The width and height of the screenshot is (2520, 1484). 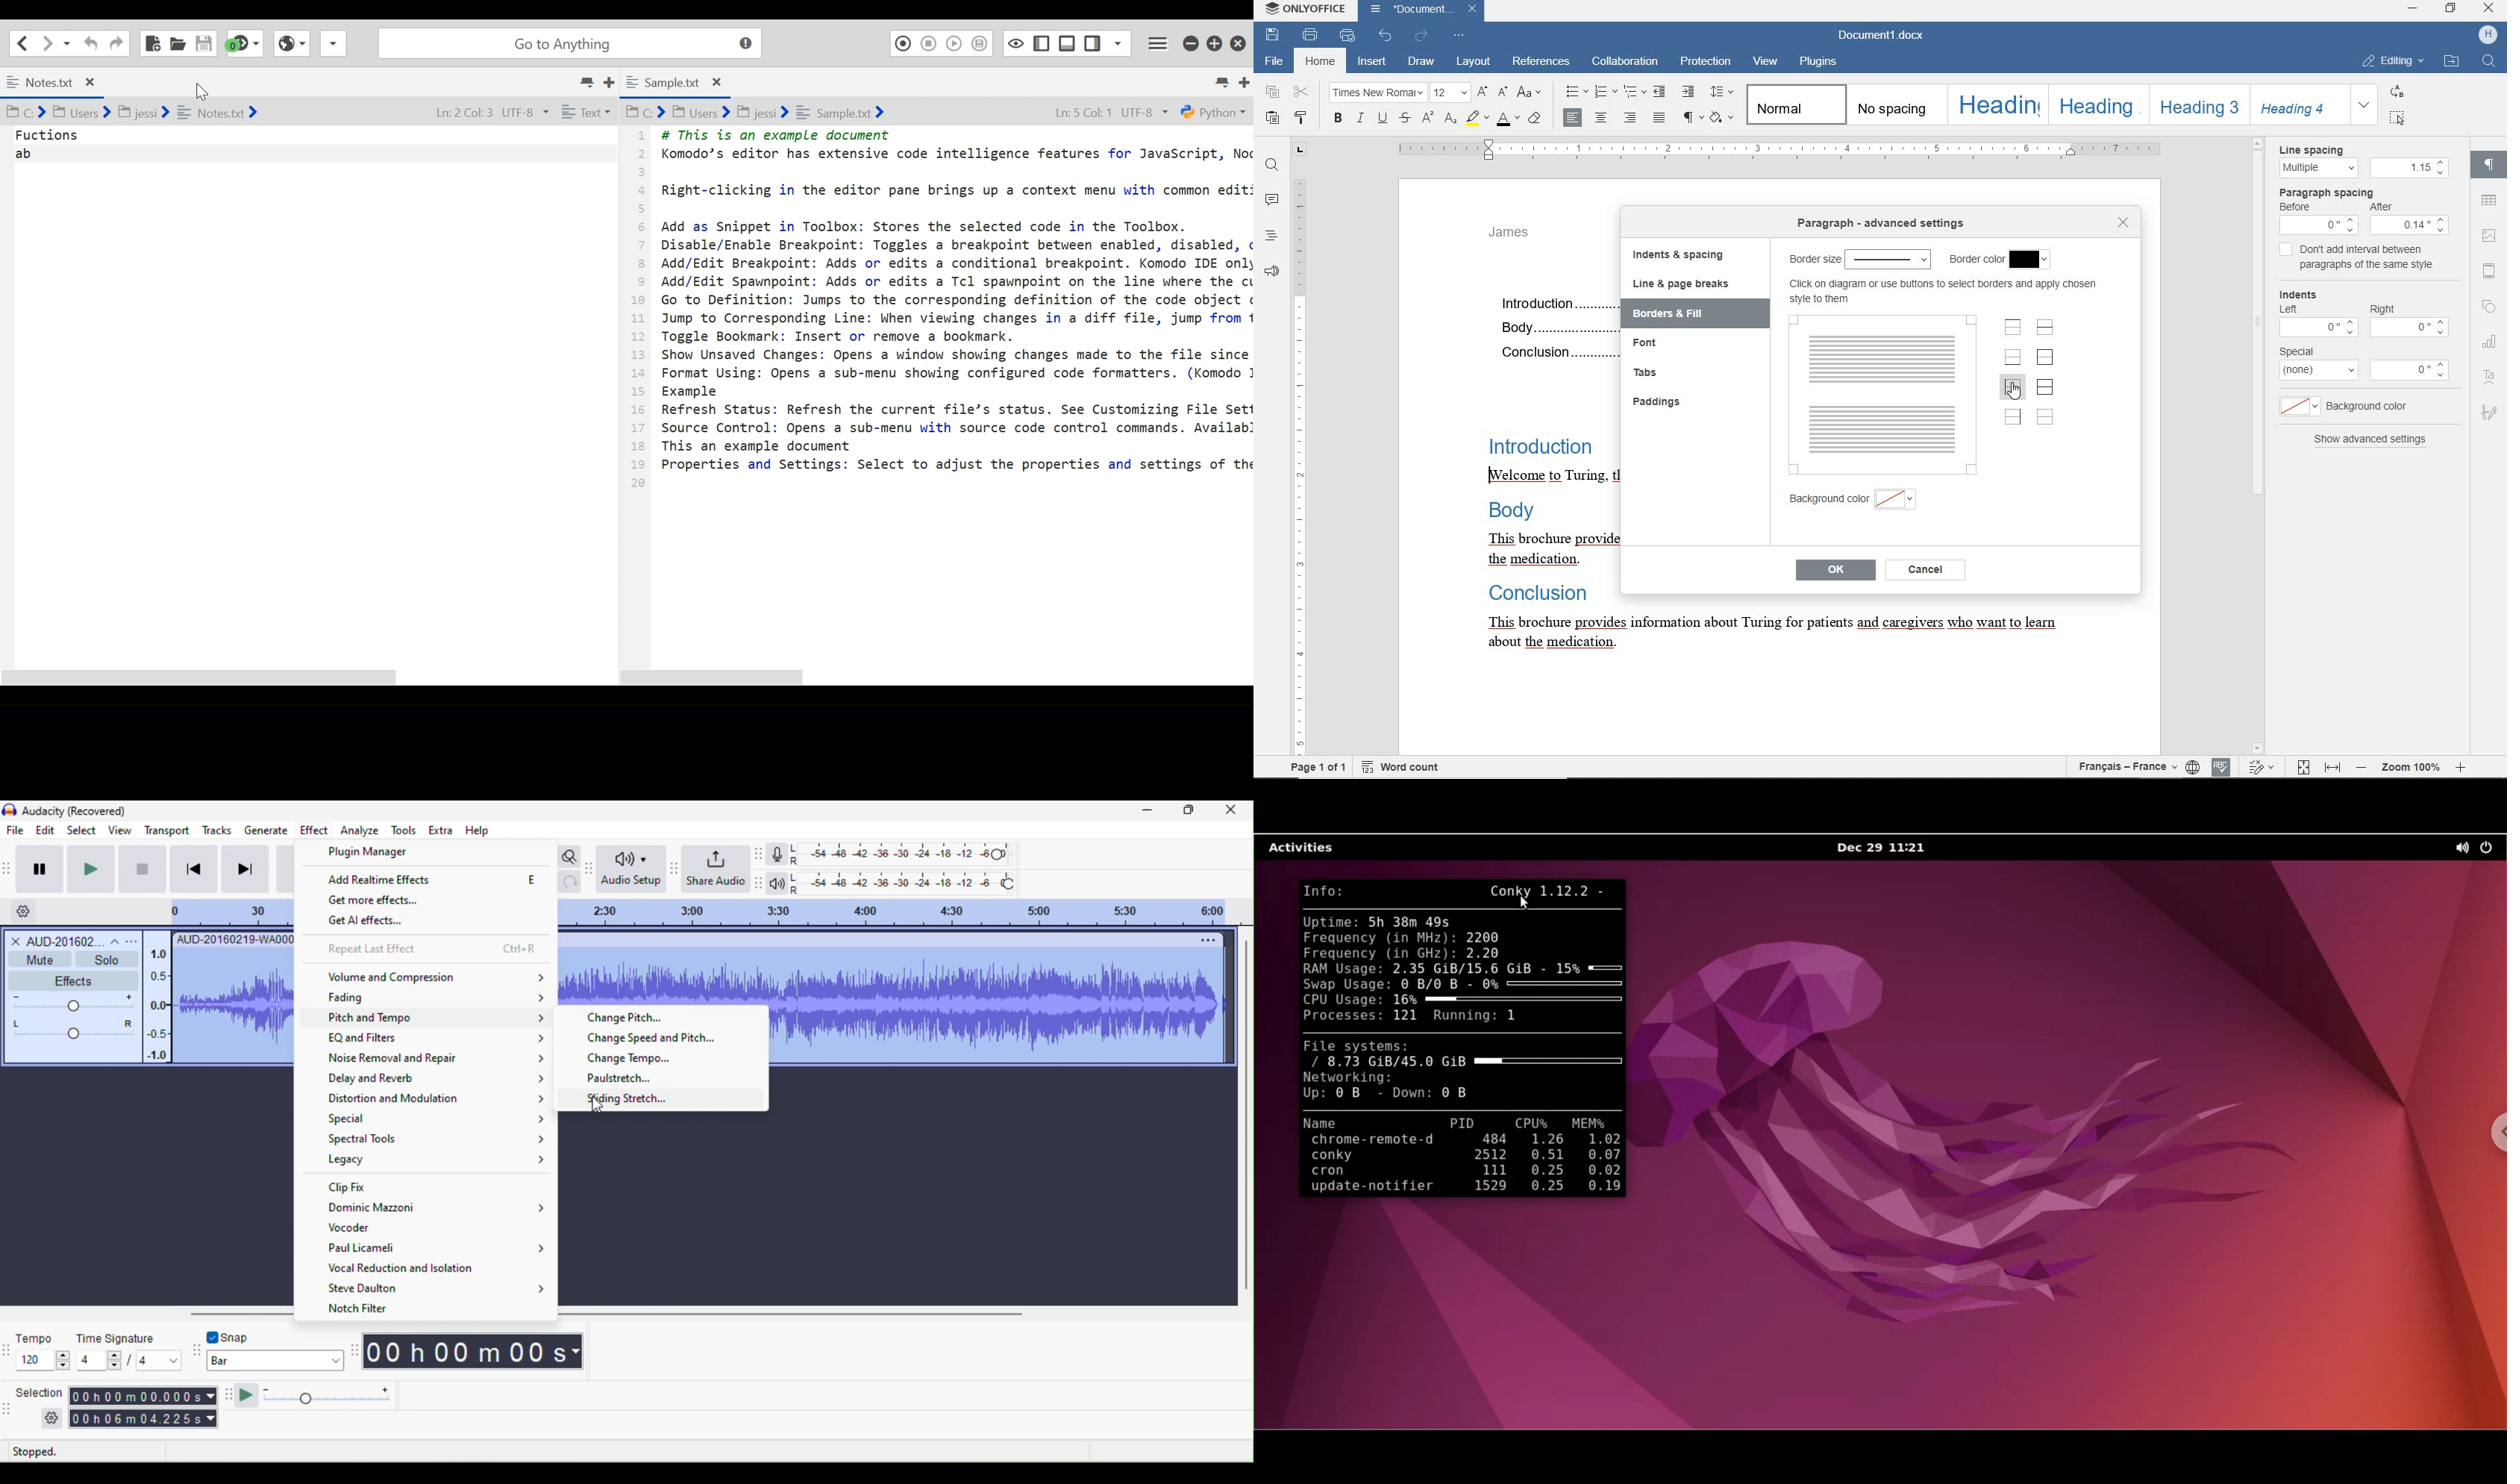 I want to click on audacity audio setup, so click(x=591, y=866).